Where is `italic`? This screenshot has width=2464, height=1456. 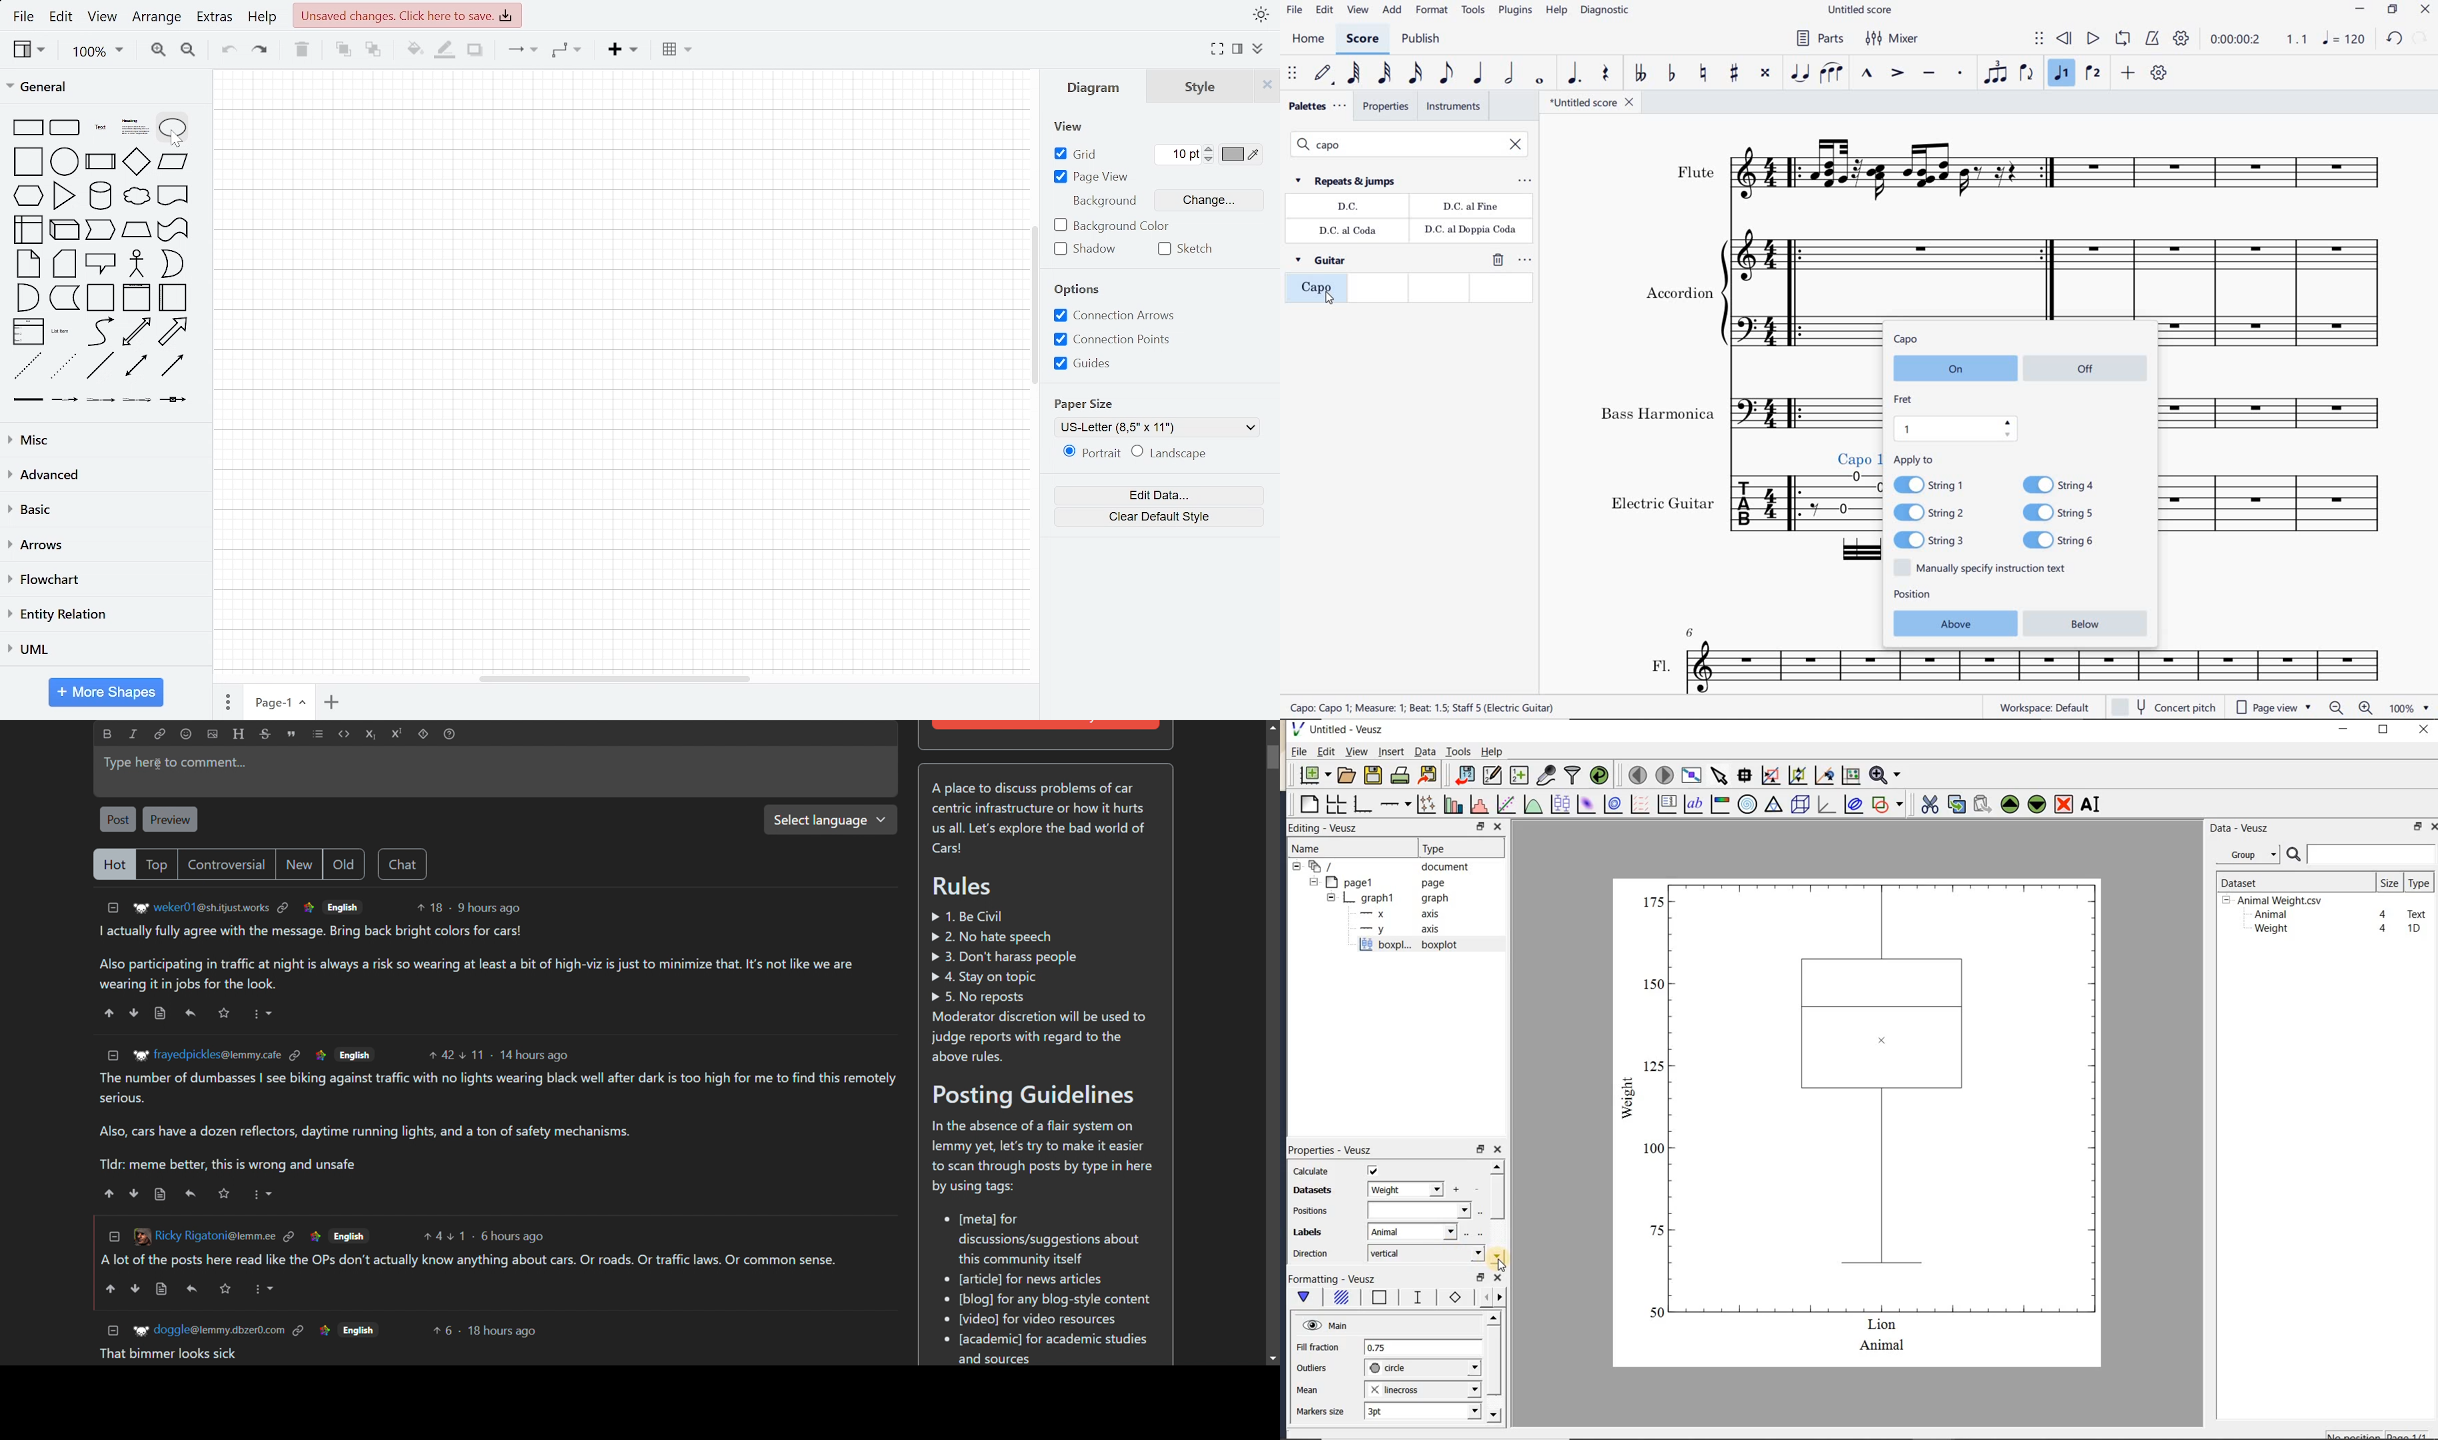 italic is located at coordinates (133, 735).